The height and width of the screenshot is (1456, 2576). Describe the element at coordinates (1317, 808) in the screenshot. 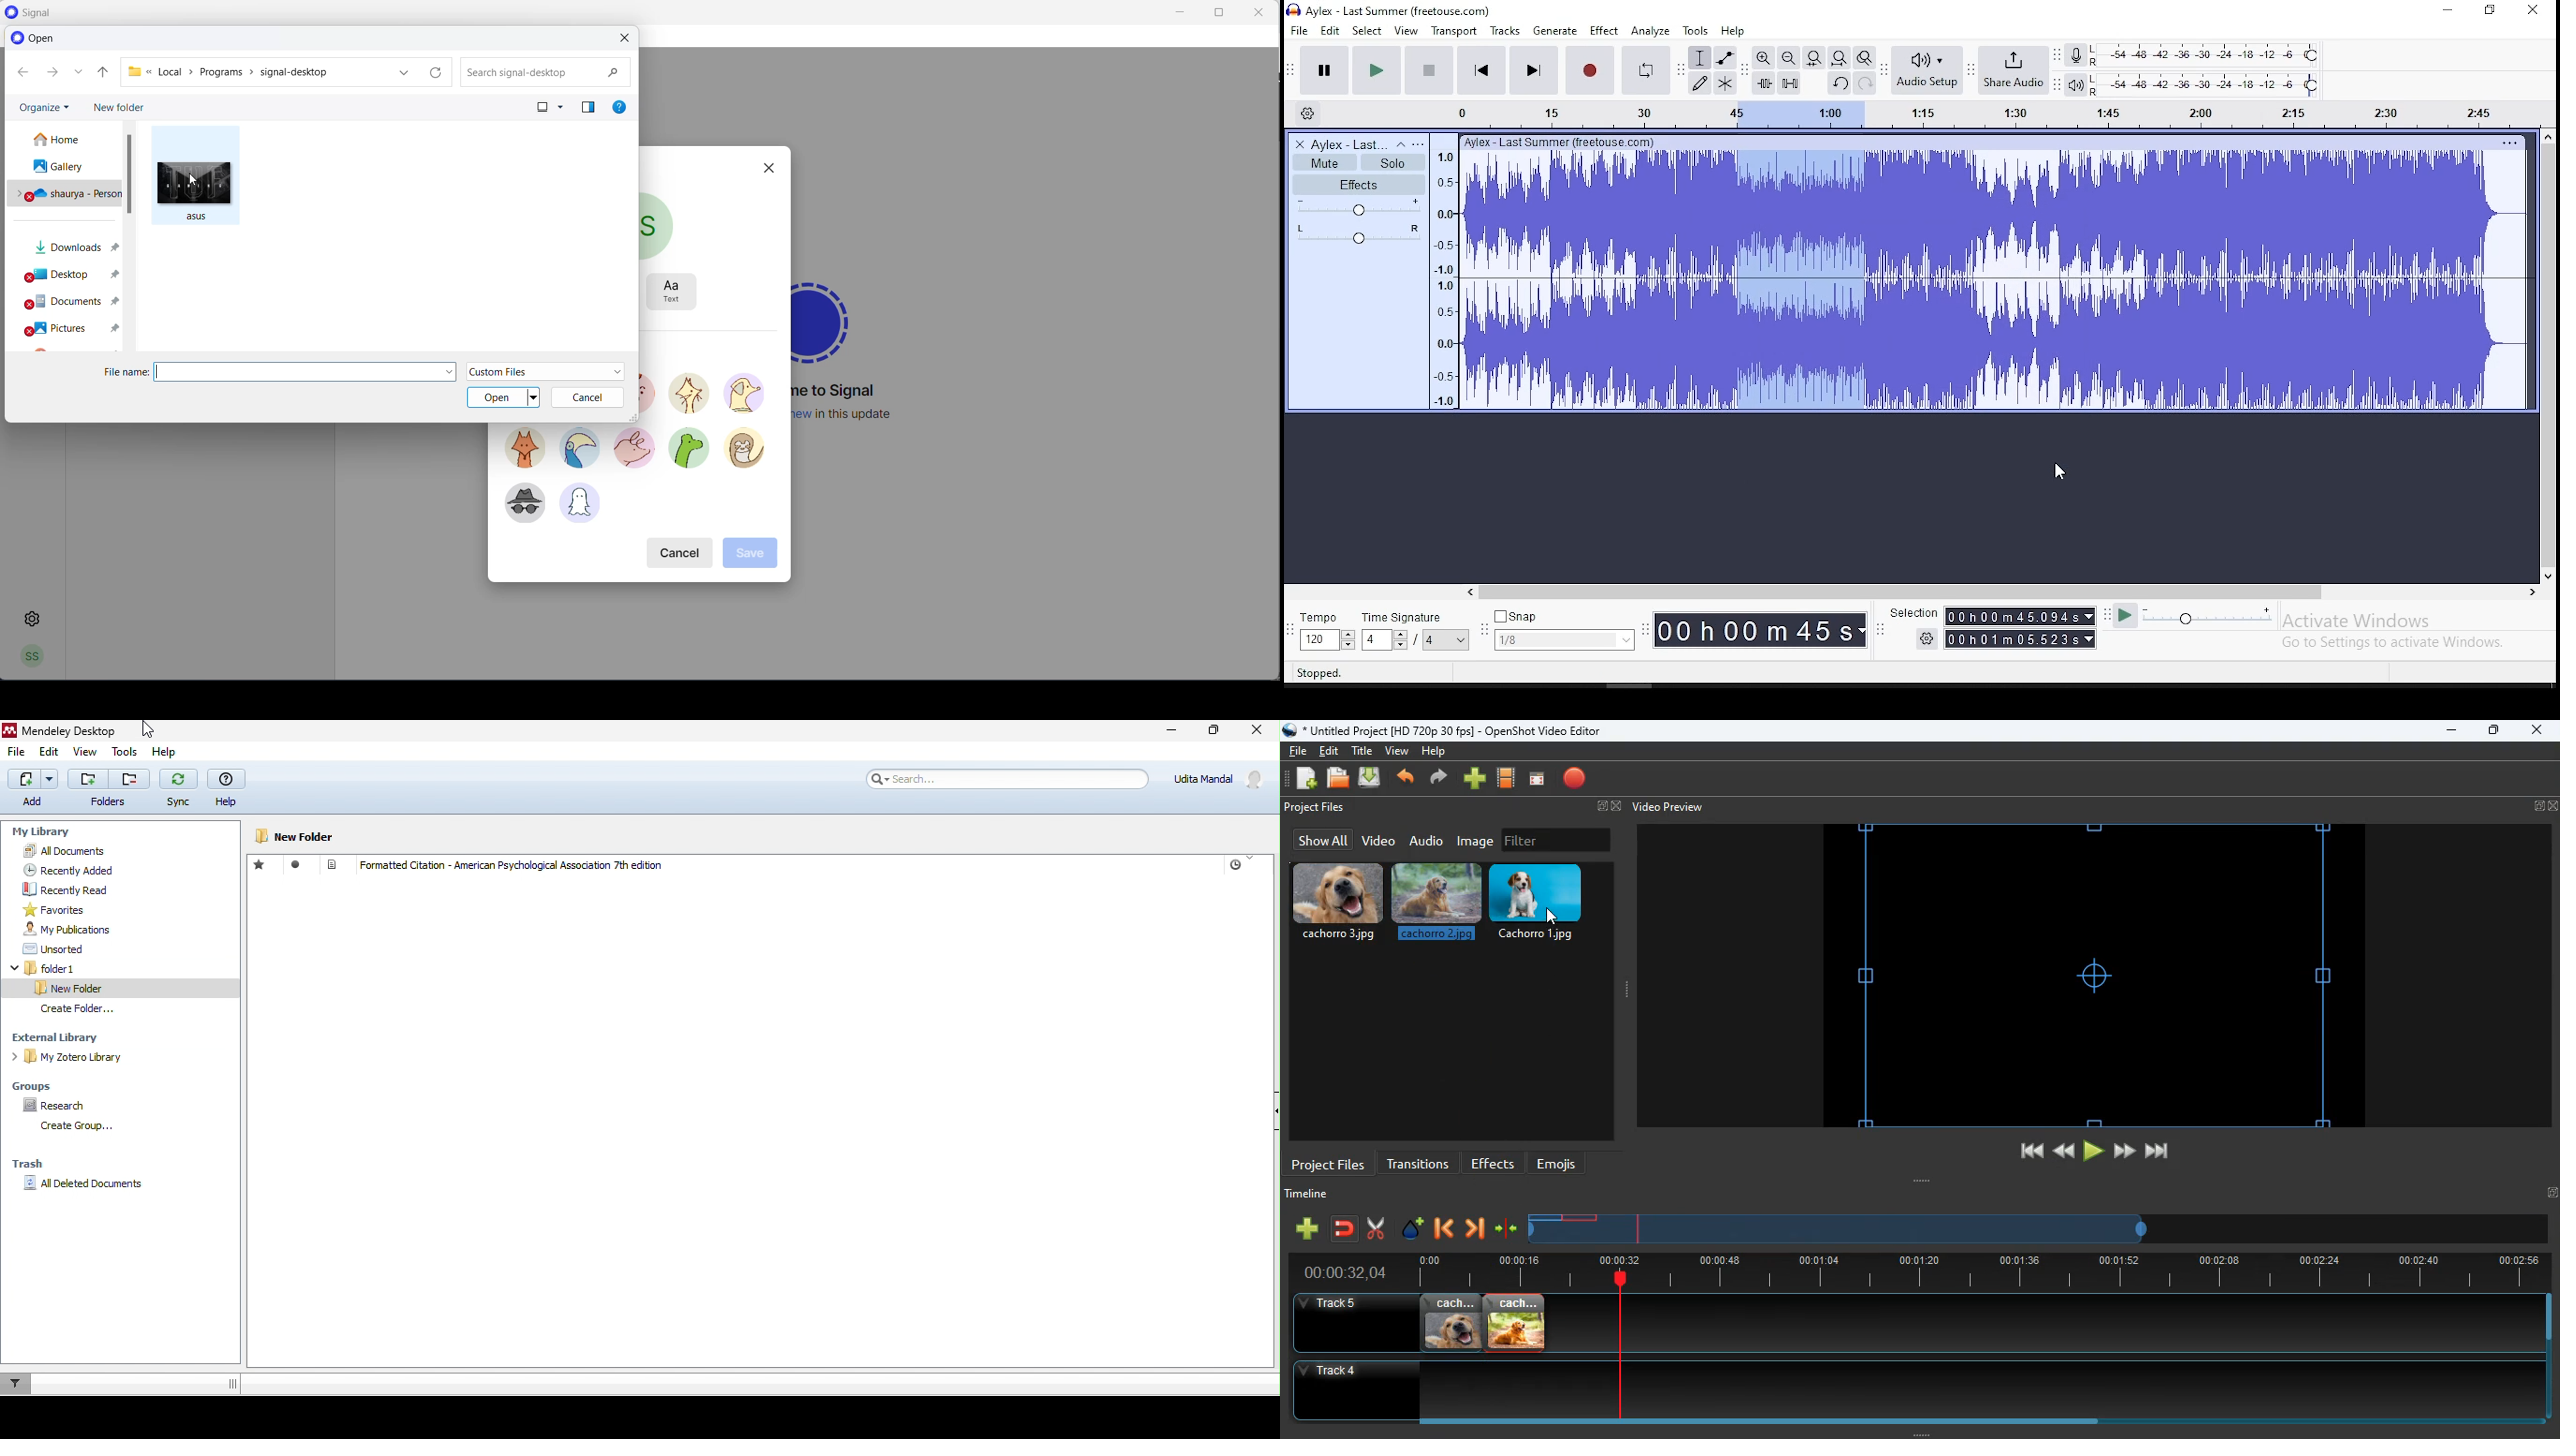

I see `project files` at that location.